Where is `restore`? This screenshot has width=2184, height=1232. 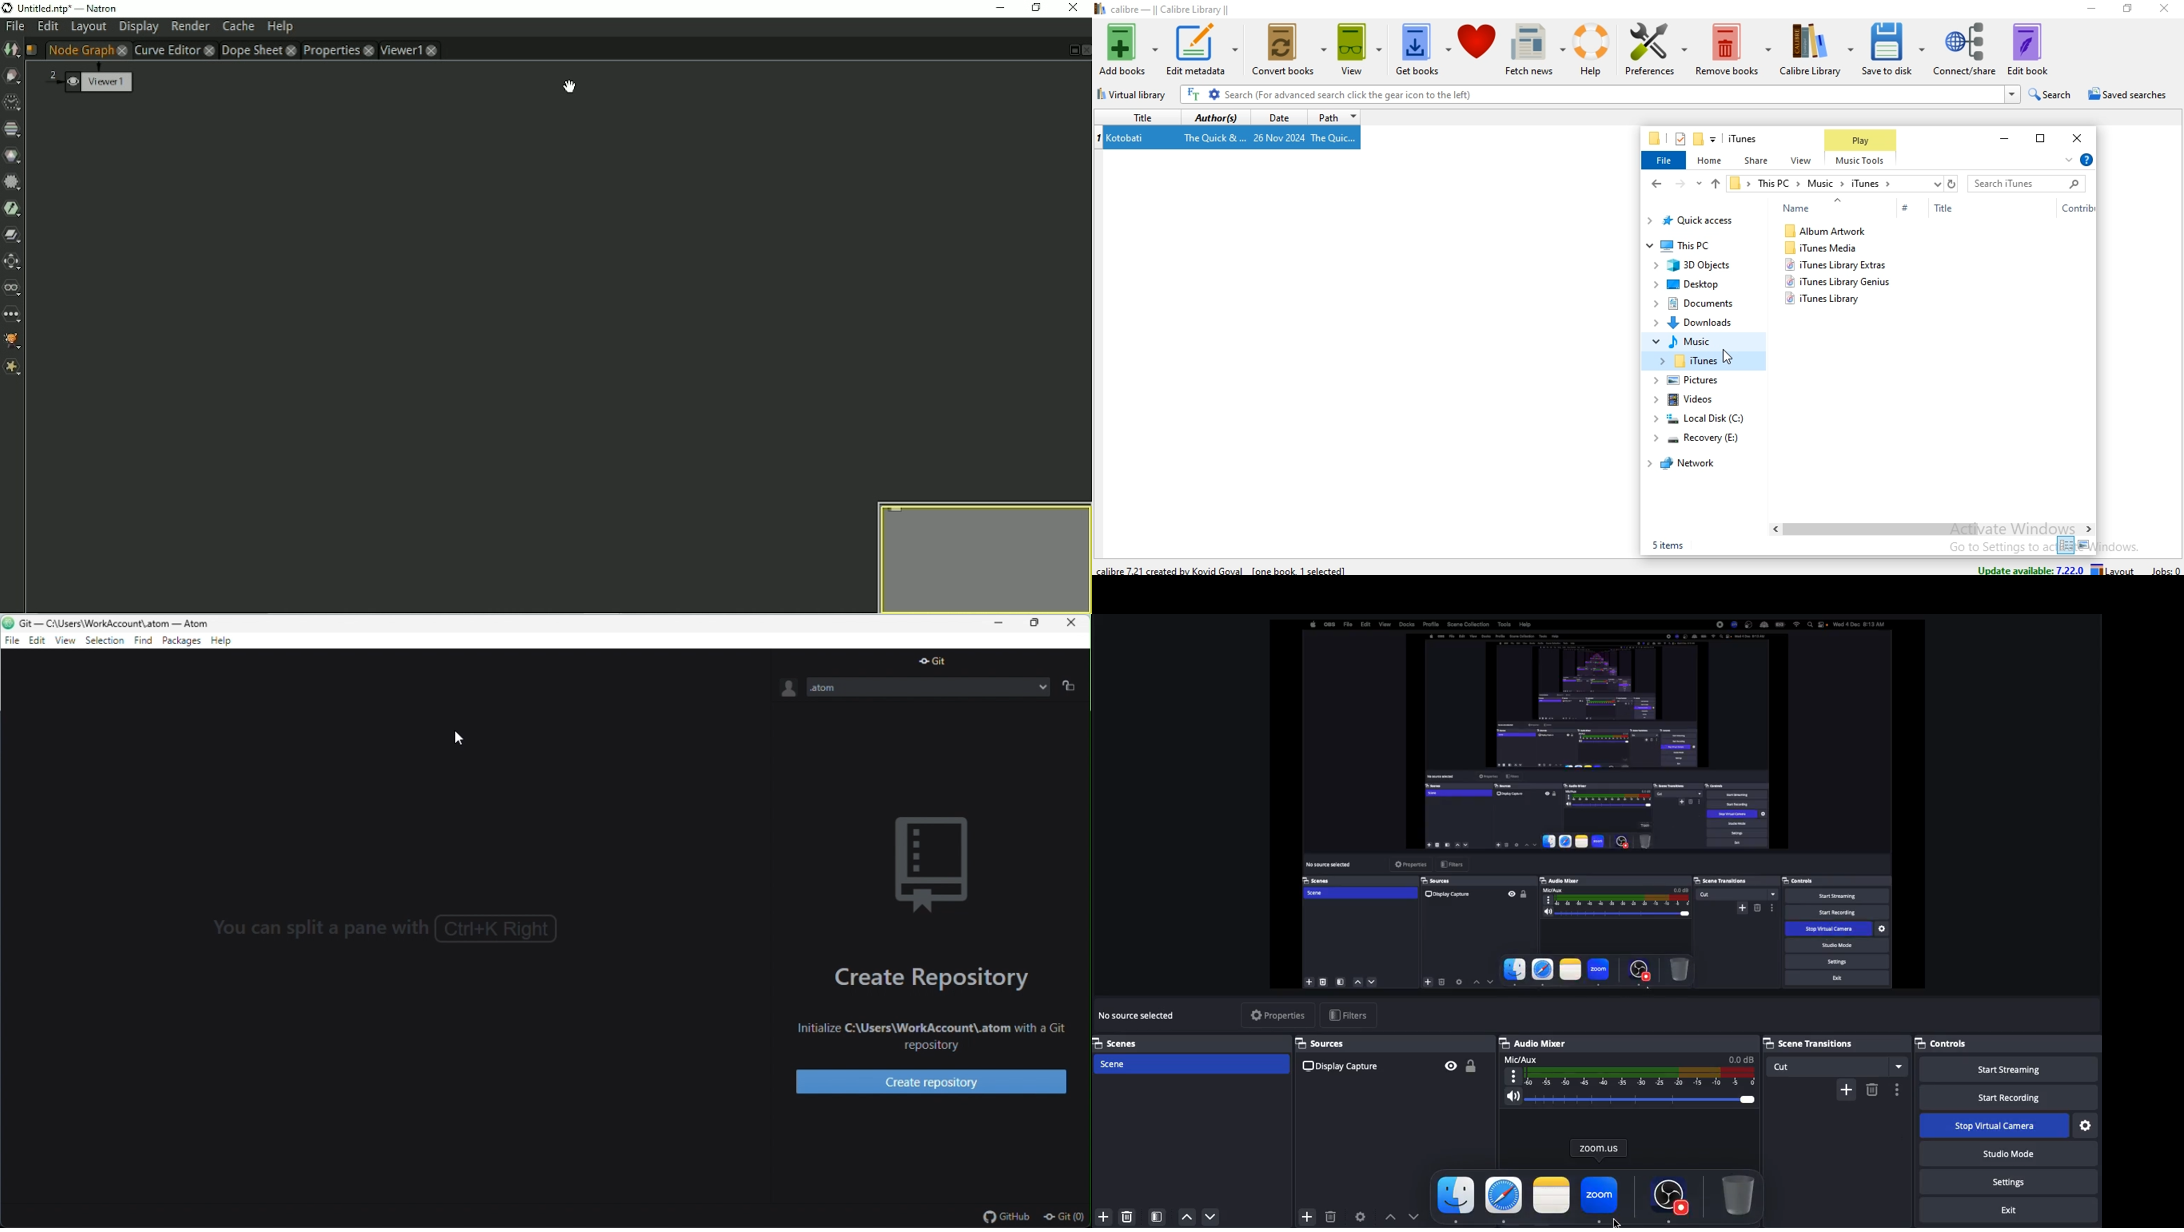 restore is located at coordinates (2125, 8).